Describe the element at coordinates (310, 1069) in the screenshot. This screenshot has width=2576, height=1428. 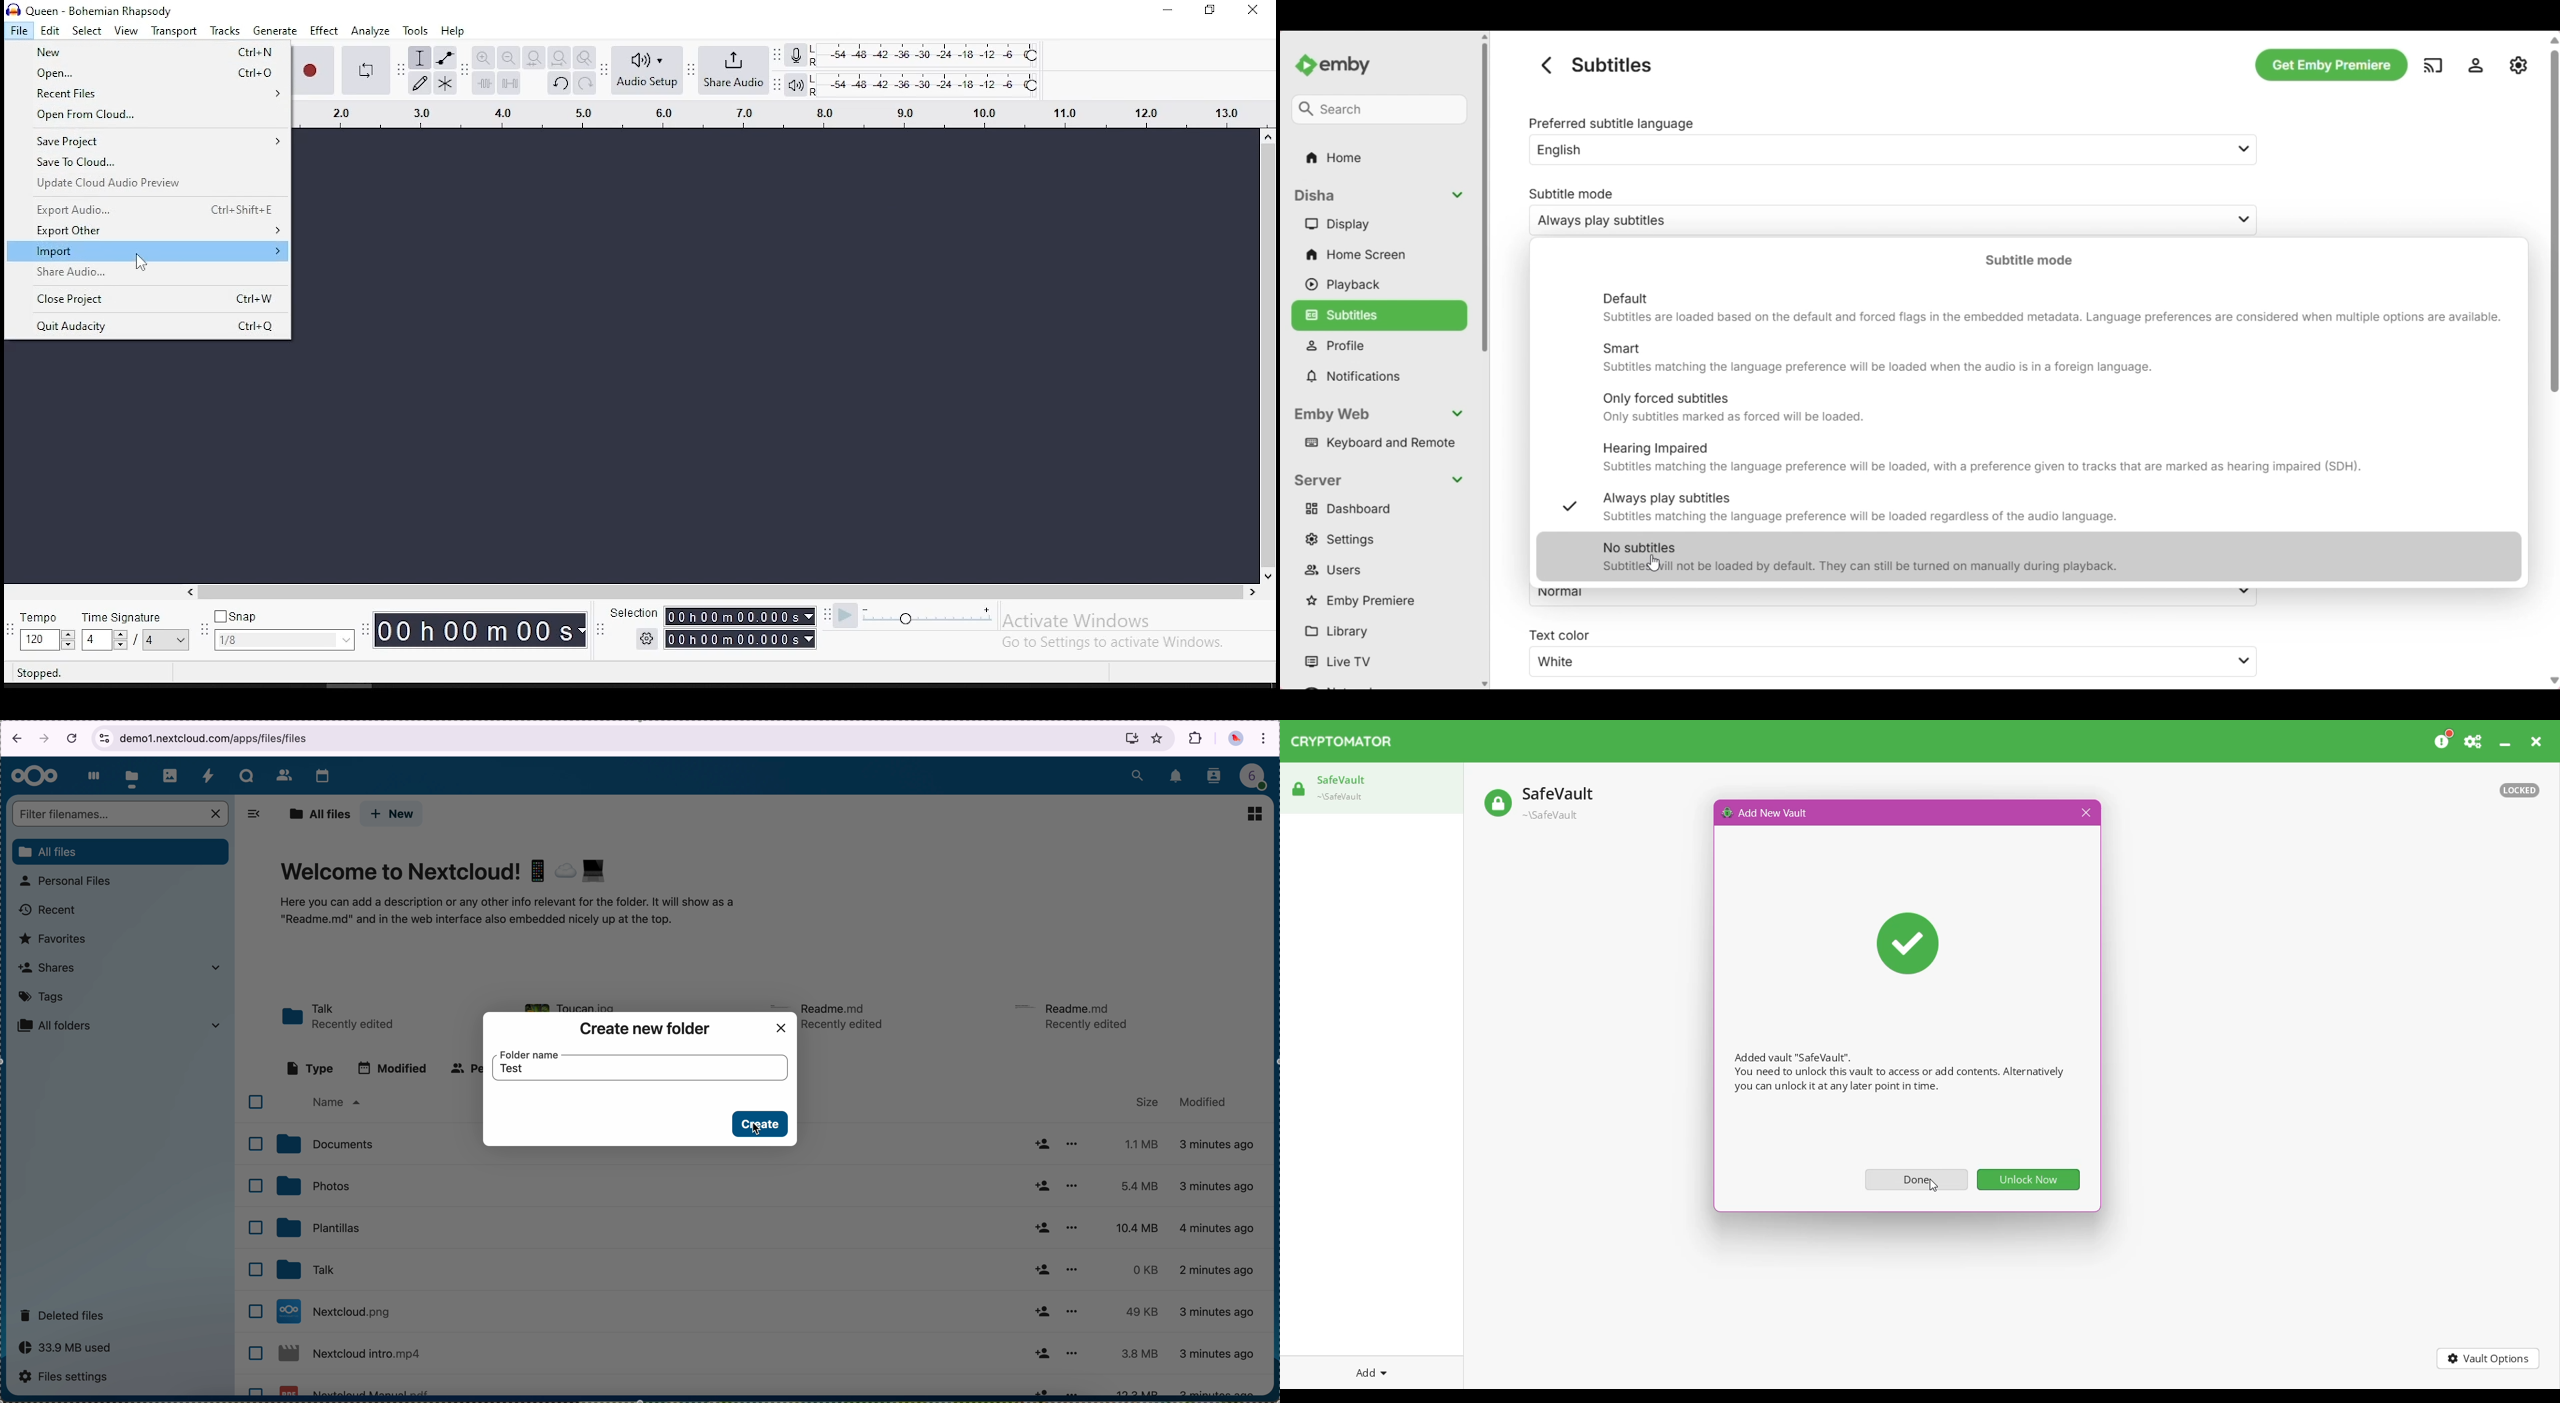
I see `type` at that location.